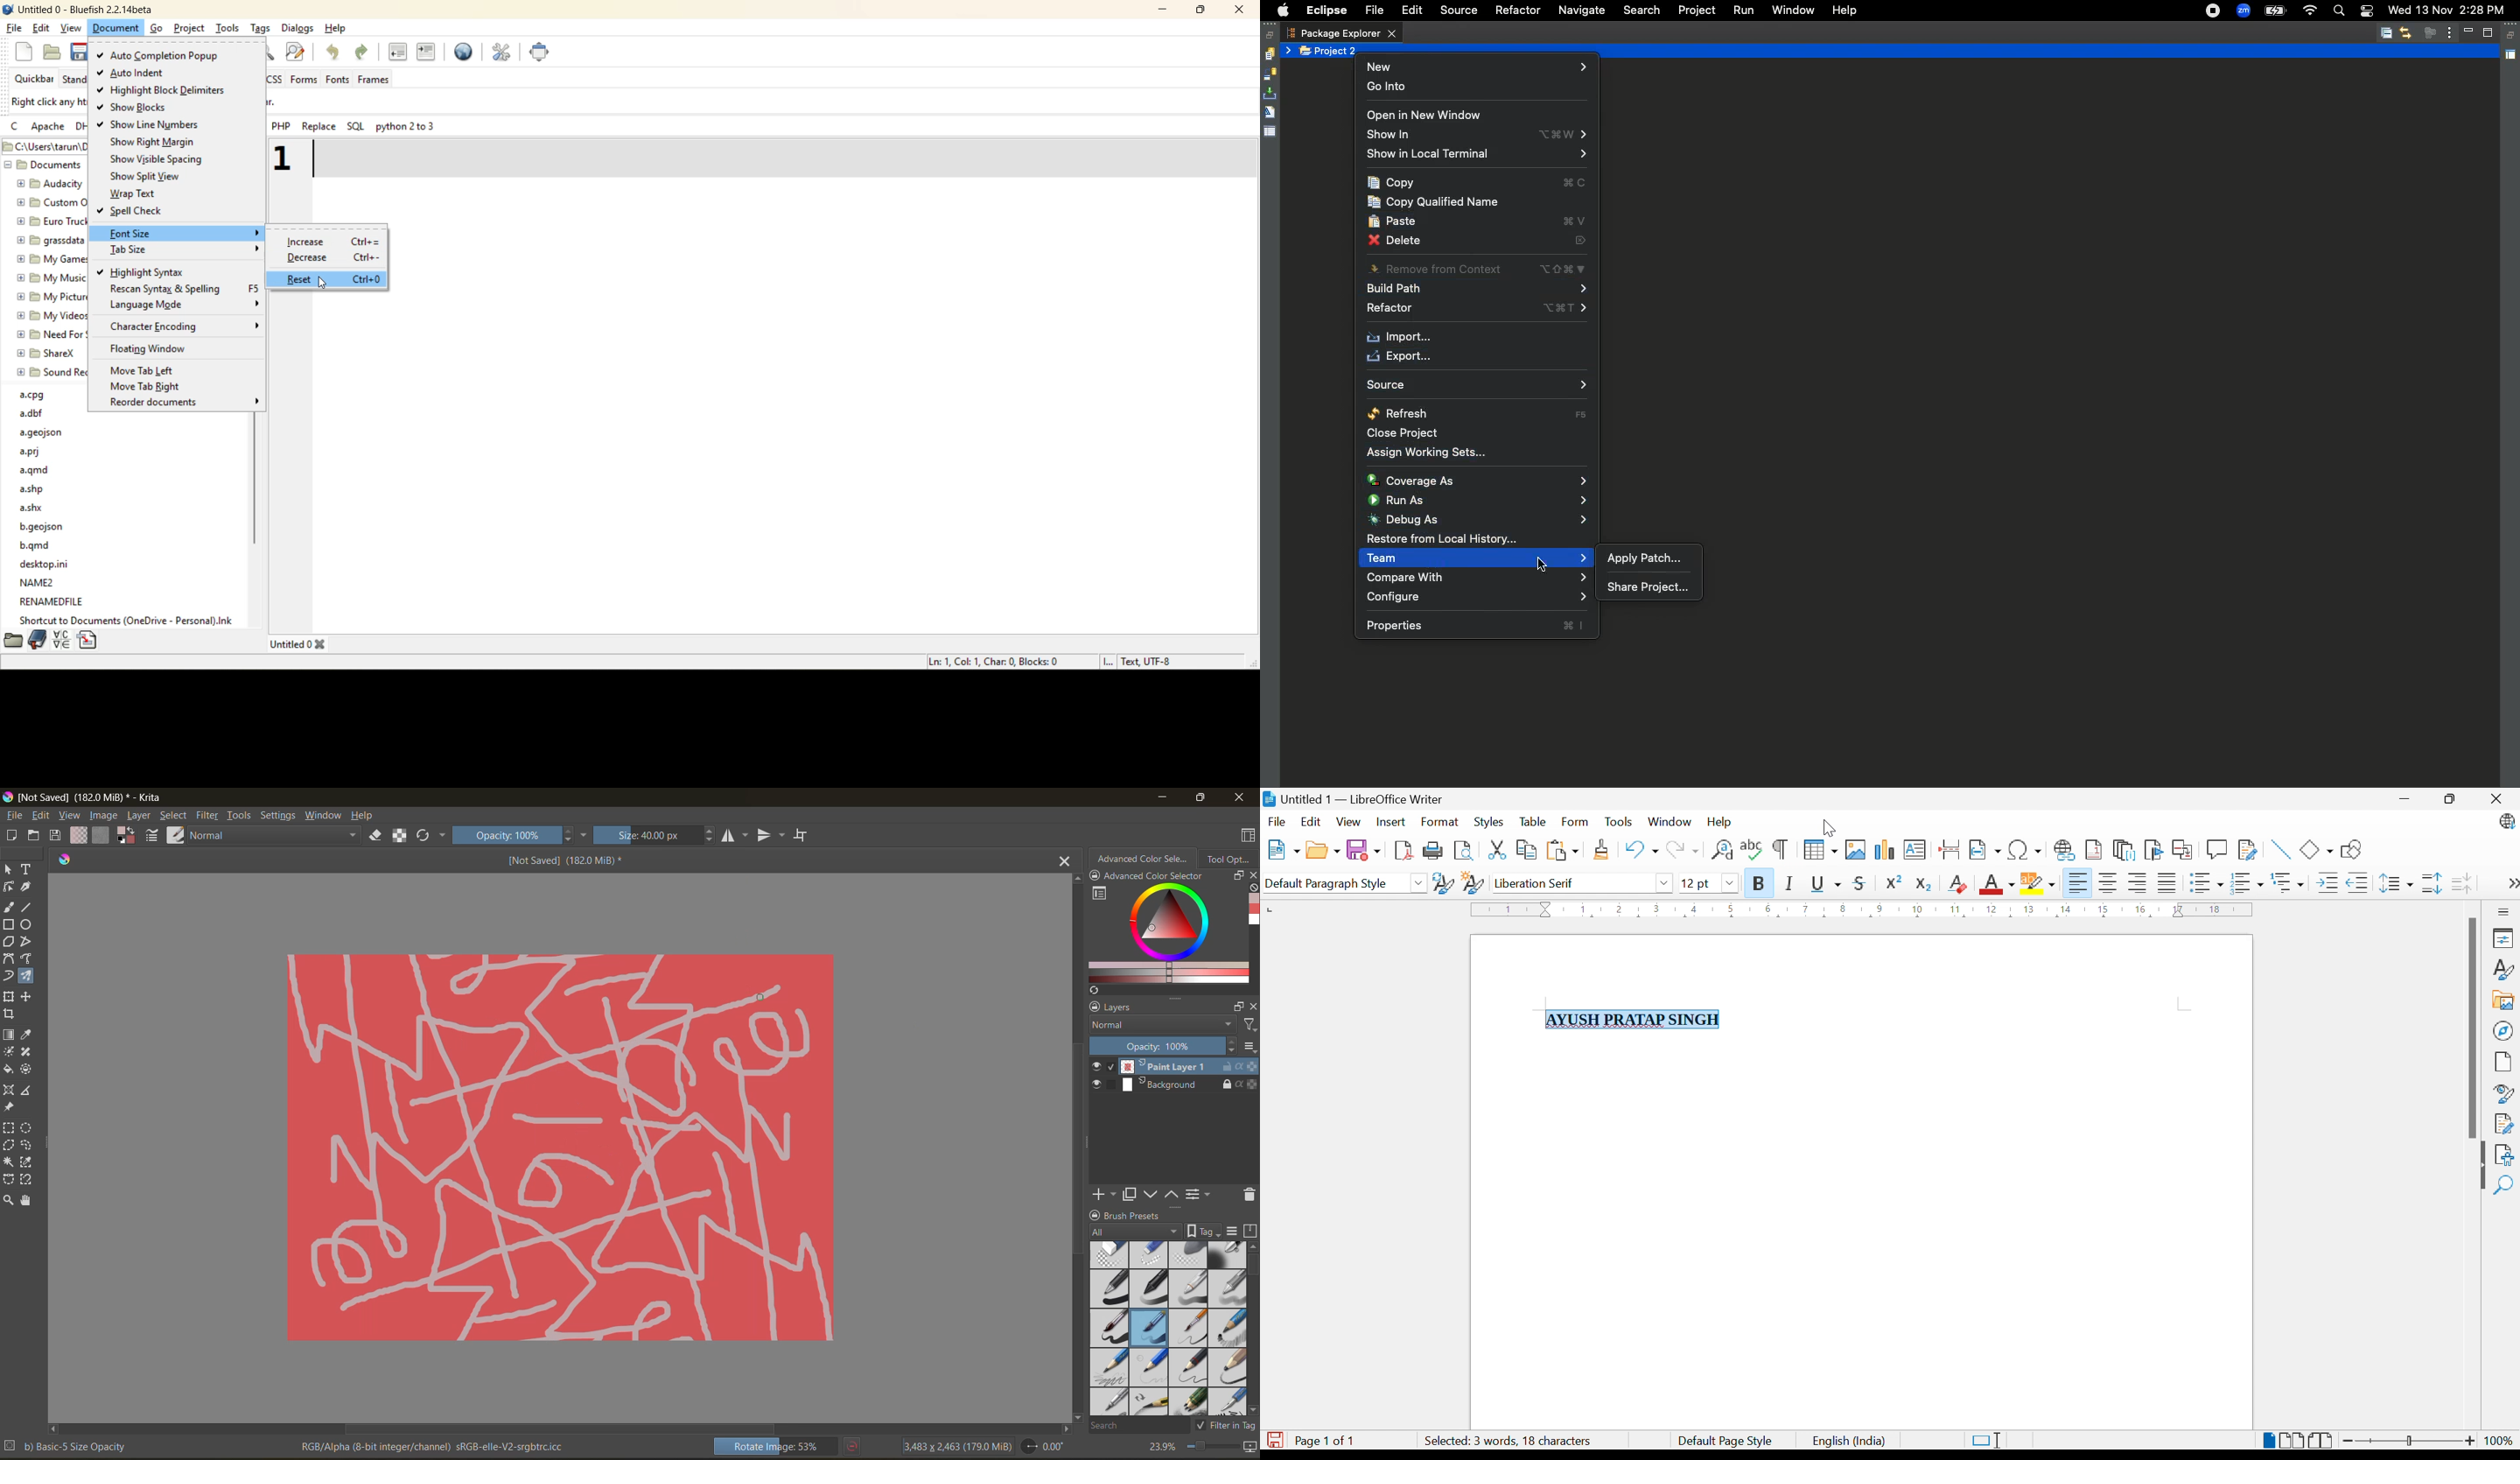 The image size is (2520, 1484). What do you see at coordinates (2470, 1028) in the screenshot?
I see `Scroll Bar` at bounding box center [2470, 1028].